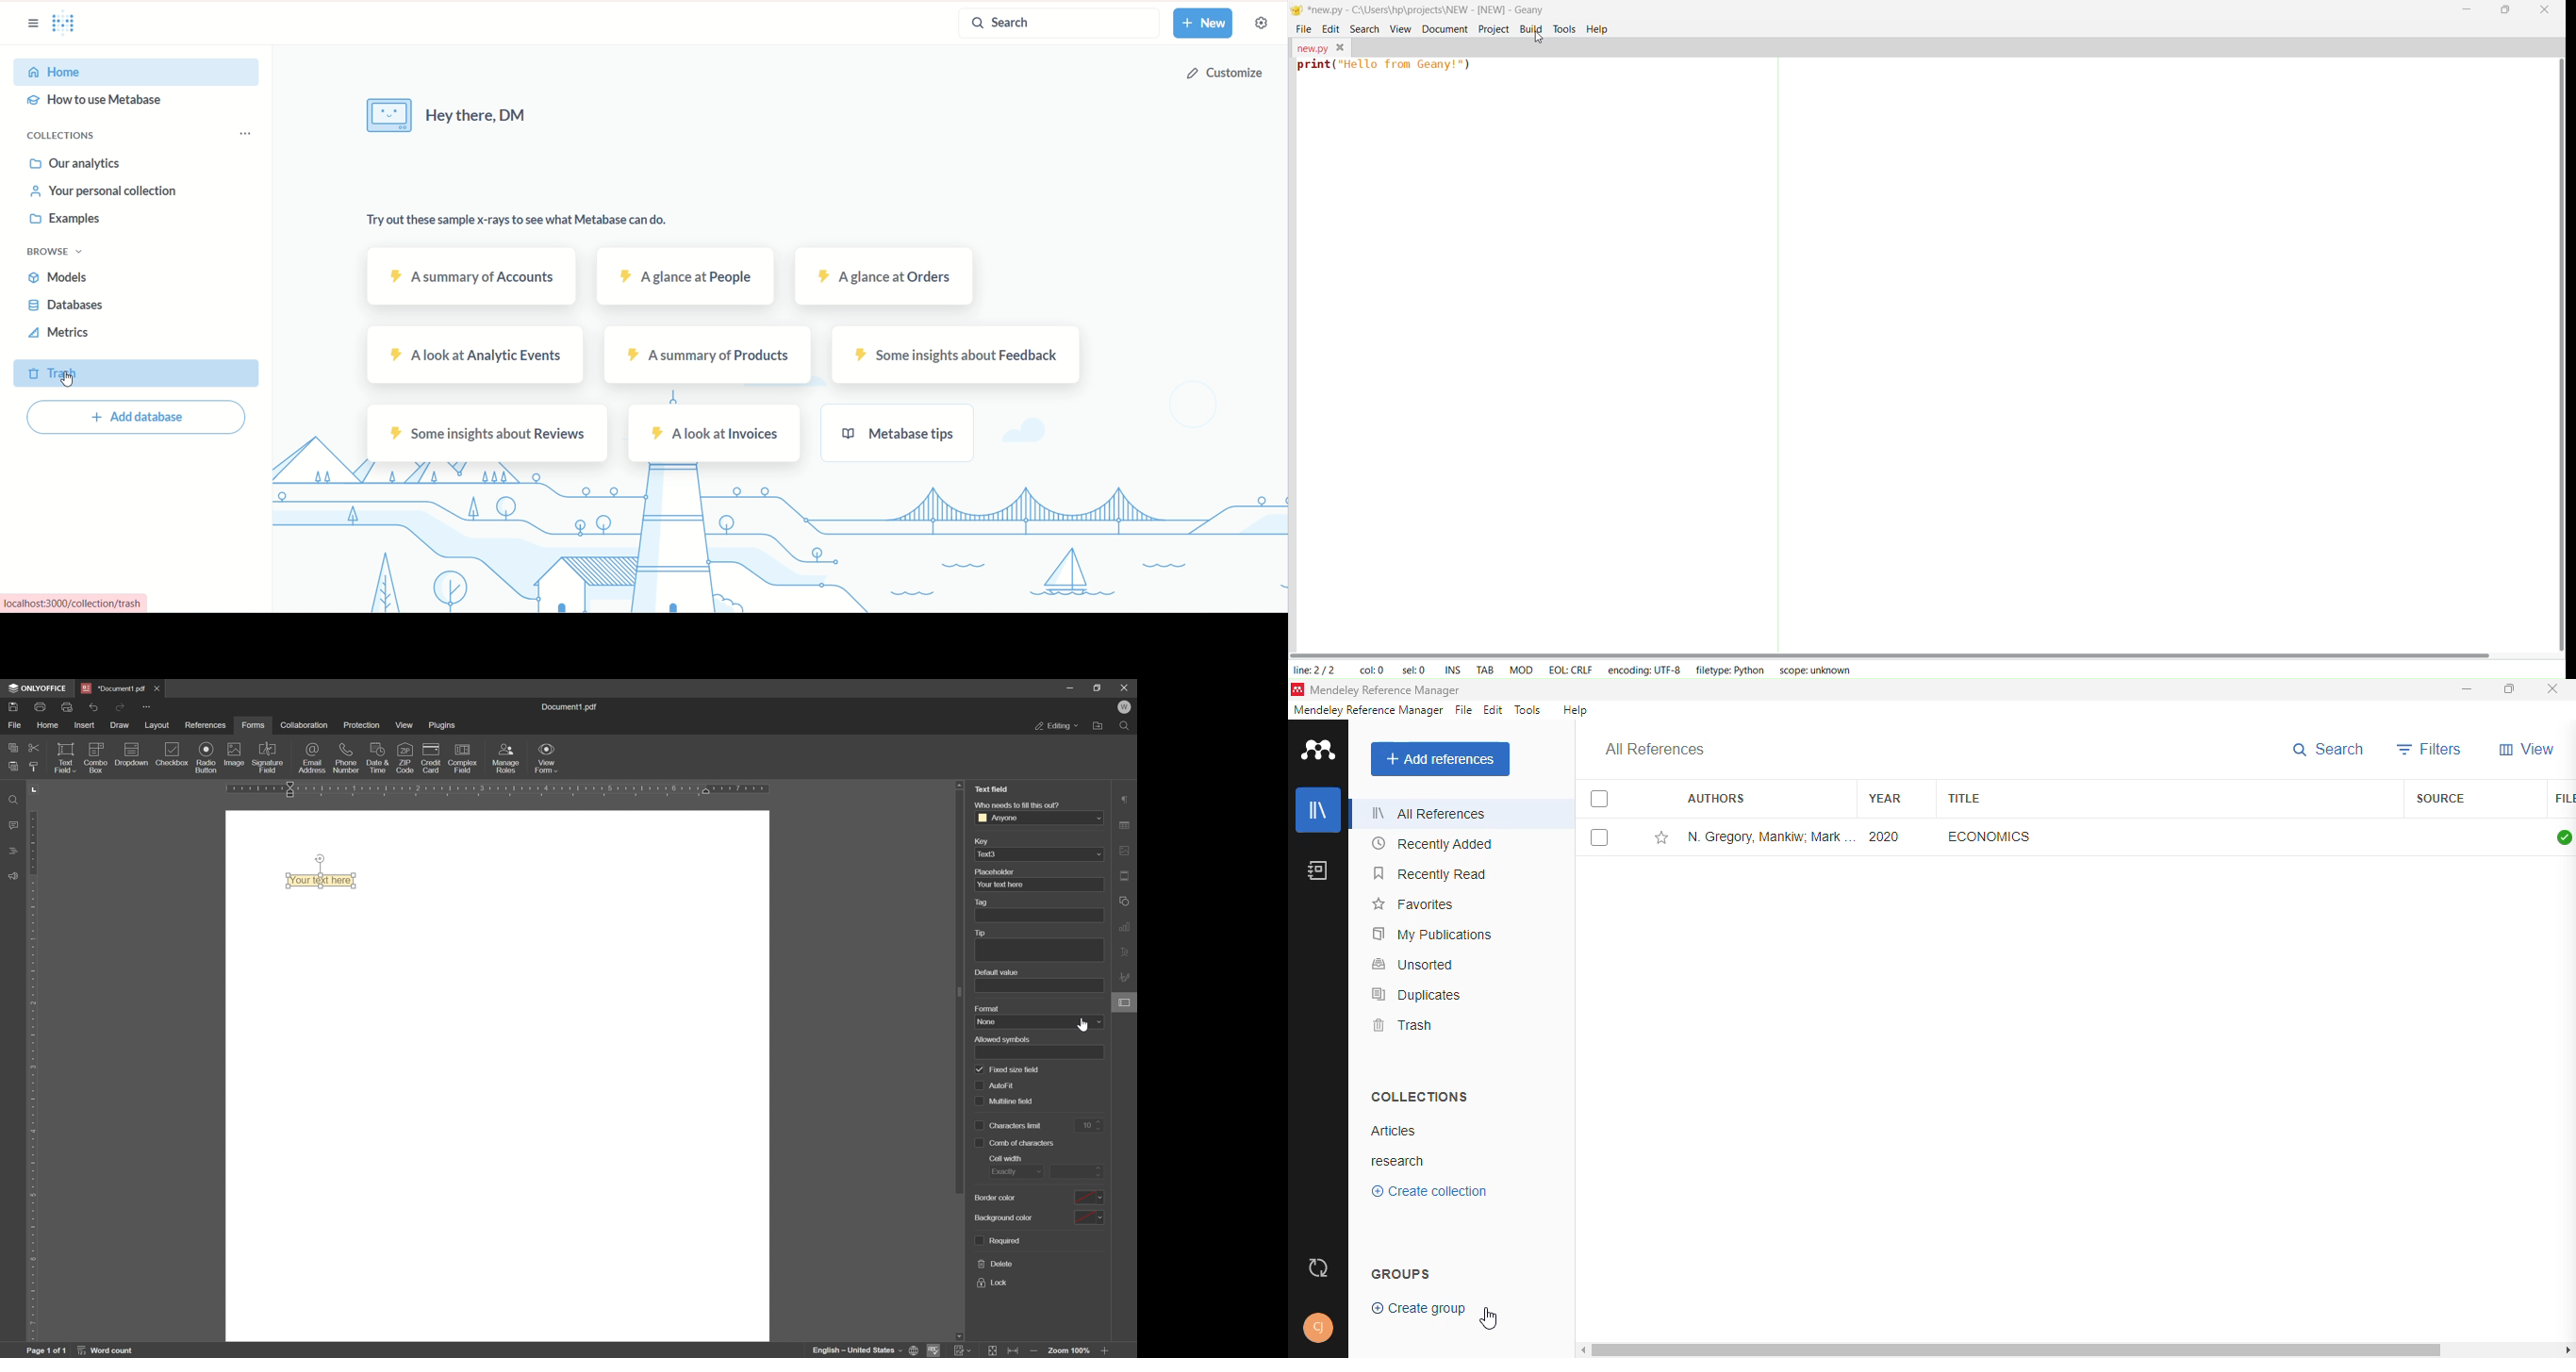 Image resolution: width=2576 pixels, height=1372 pixels. What do you see at coordinates (995, 1265) in the screenshot?
I see `delete` at bounding box center [995, 1265].